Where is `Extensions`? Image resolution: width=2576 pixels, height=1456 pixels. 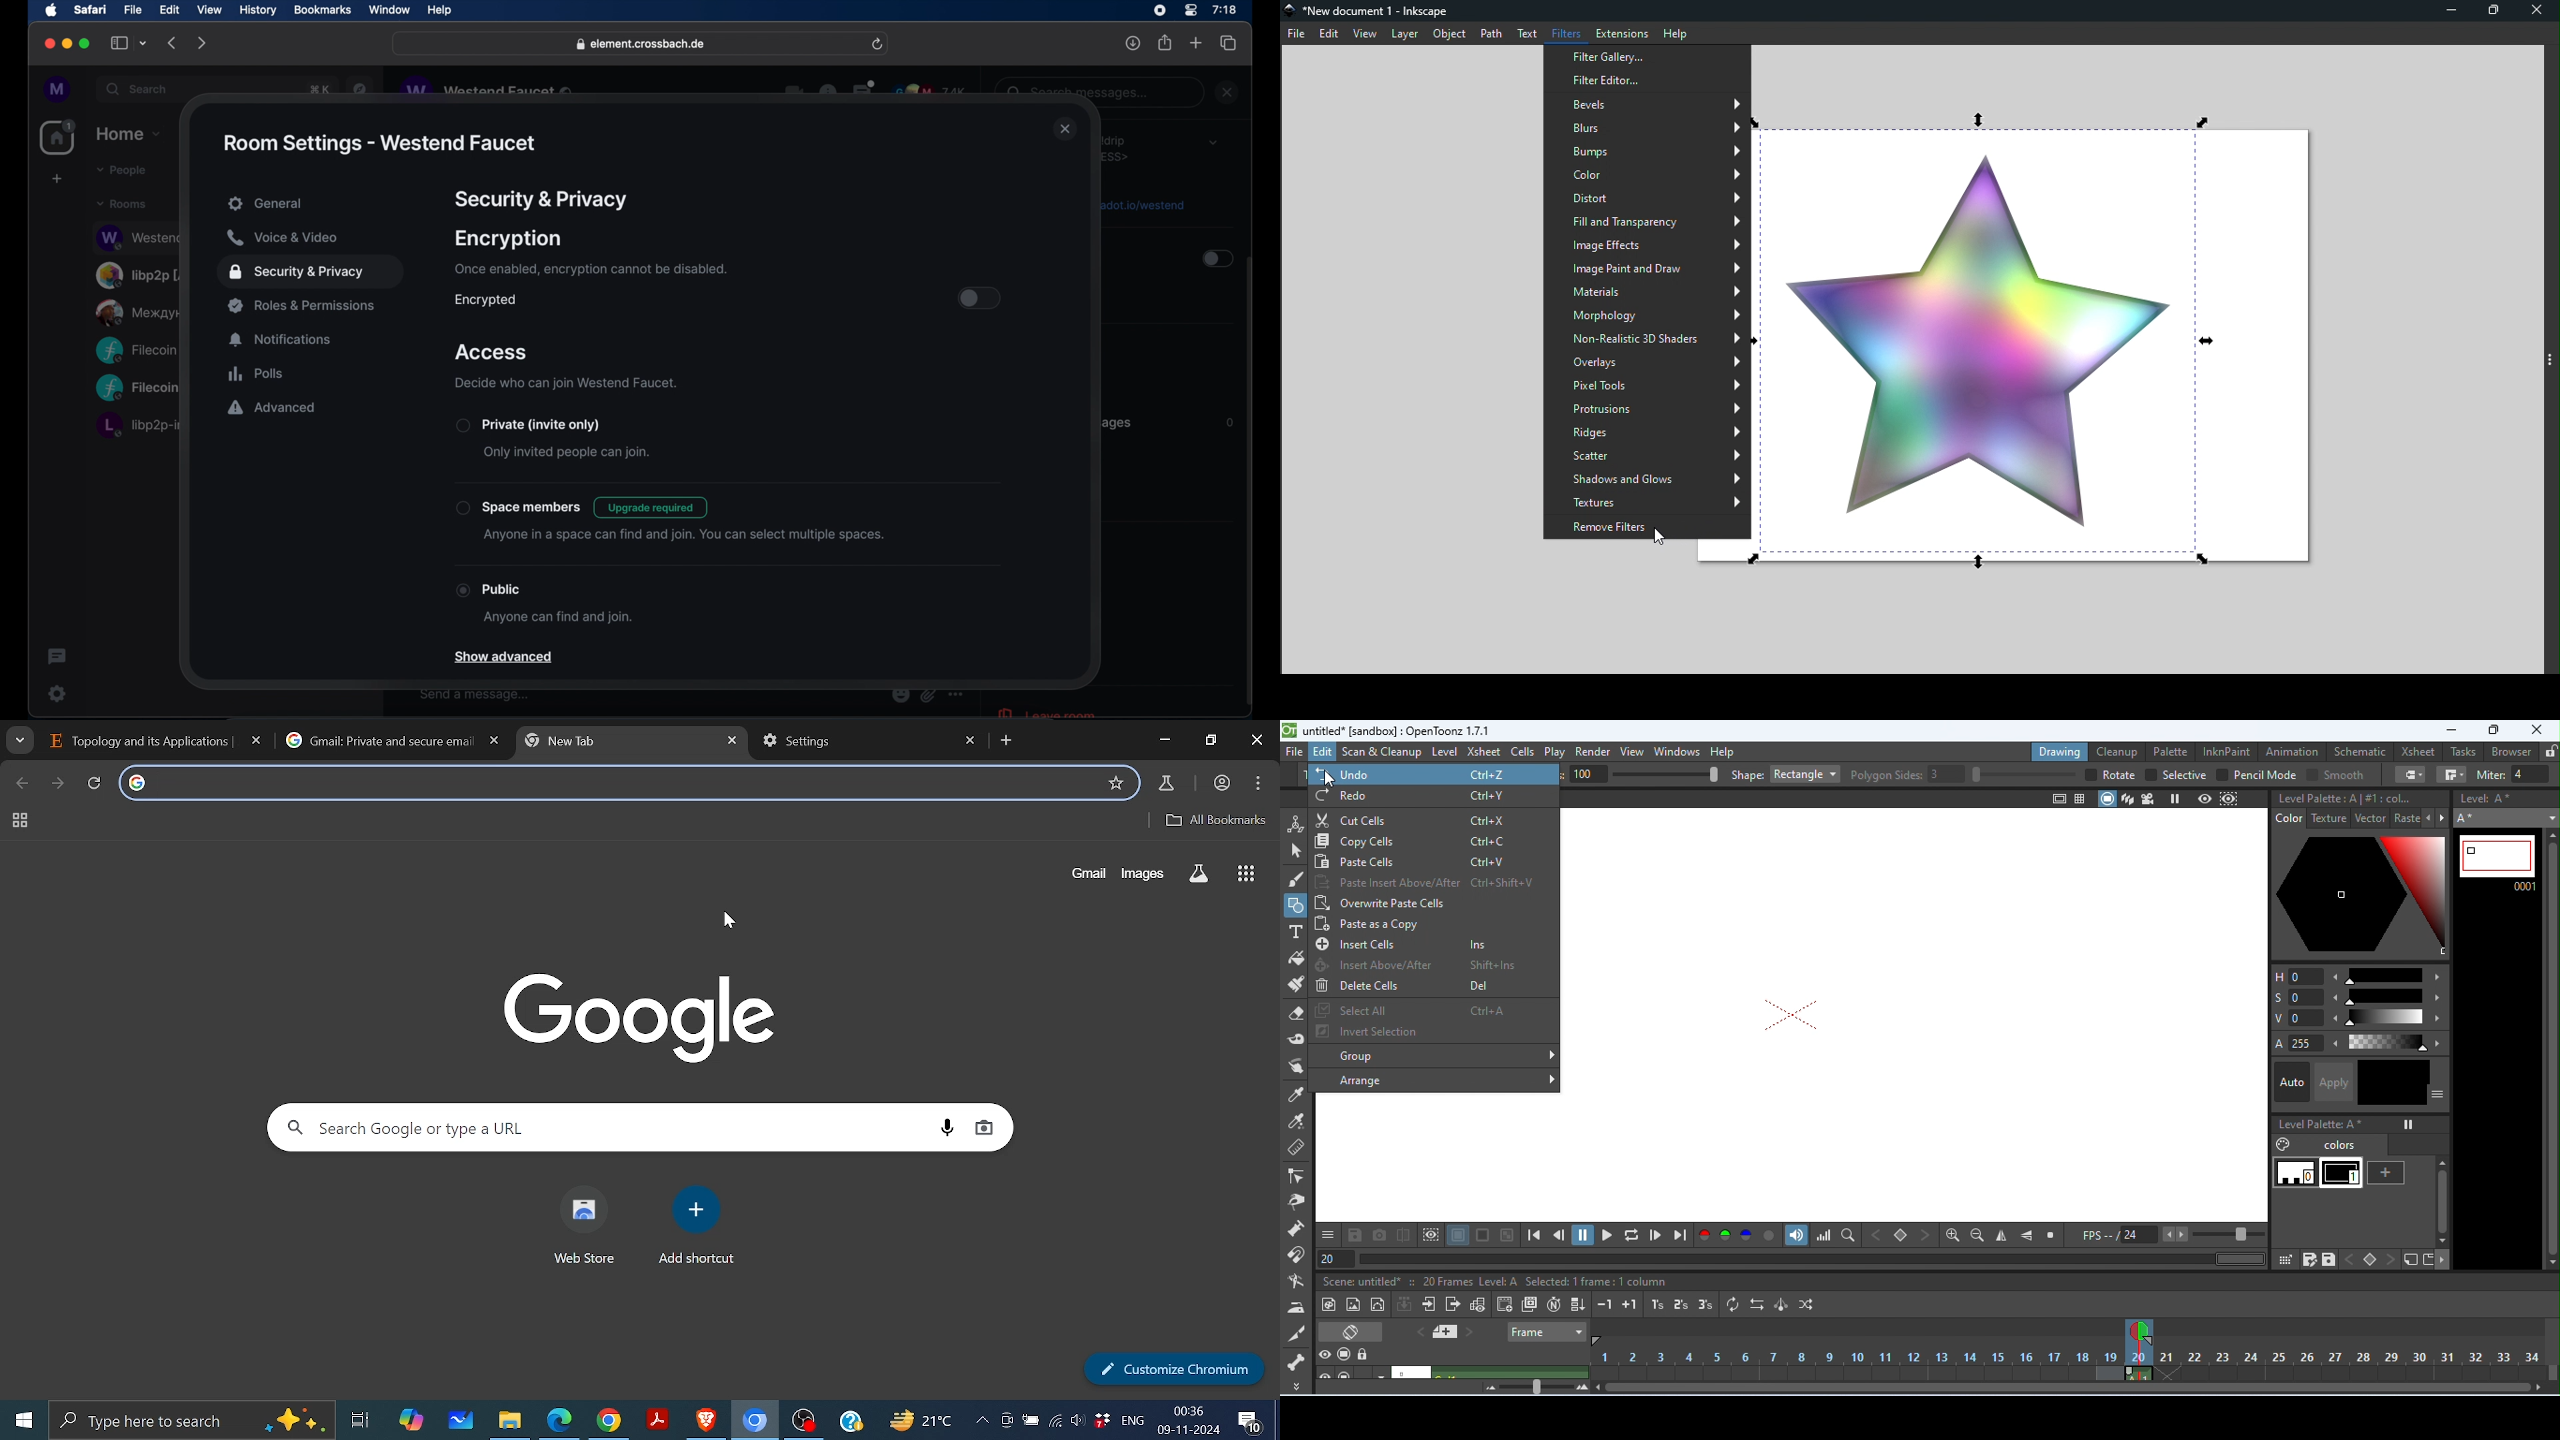
Extensions is located at coordinates (1621, 33).